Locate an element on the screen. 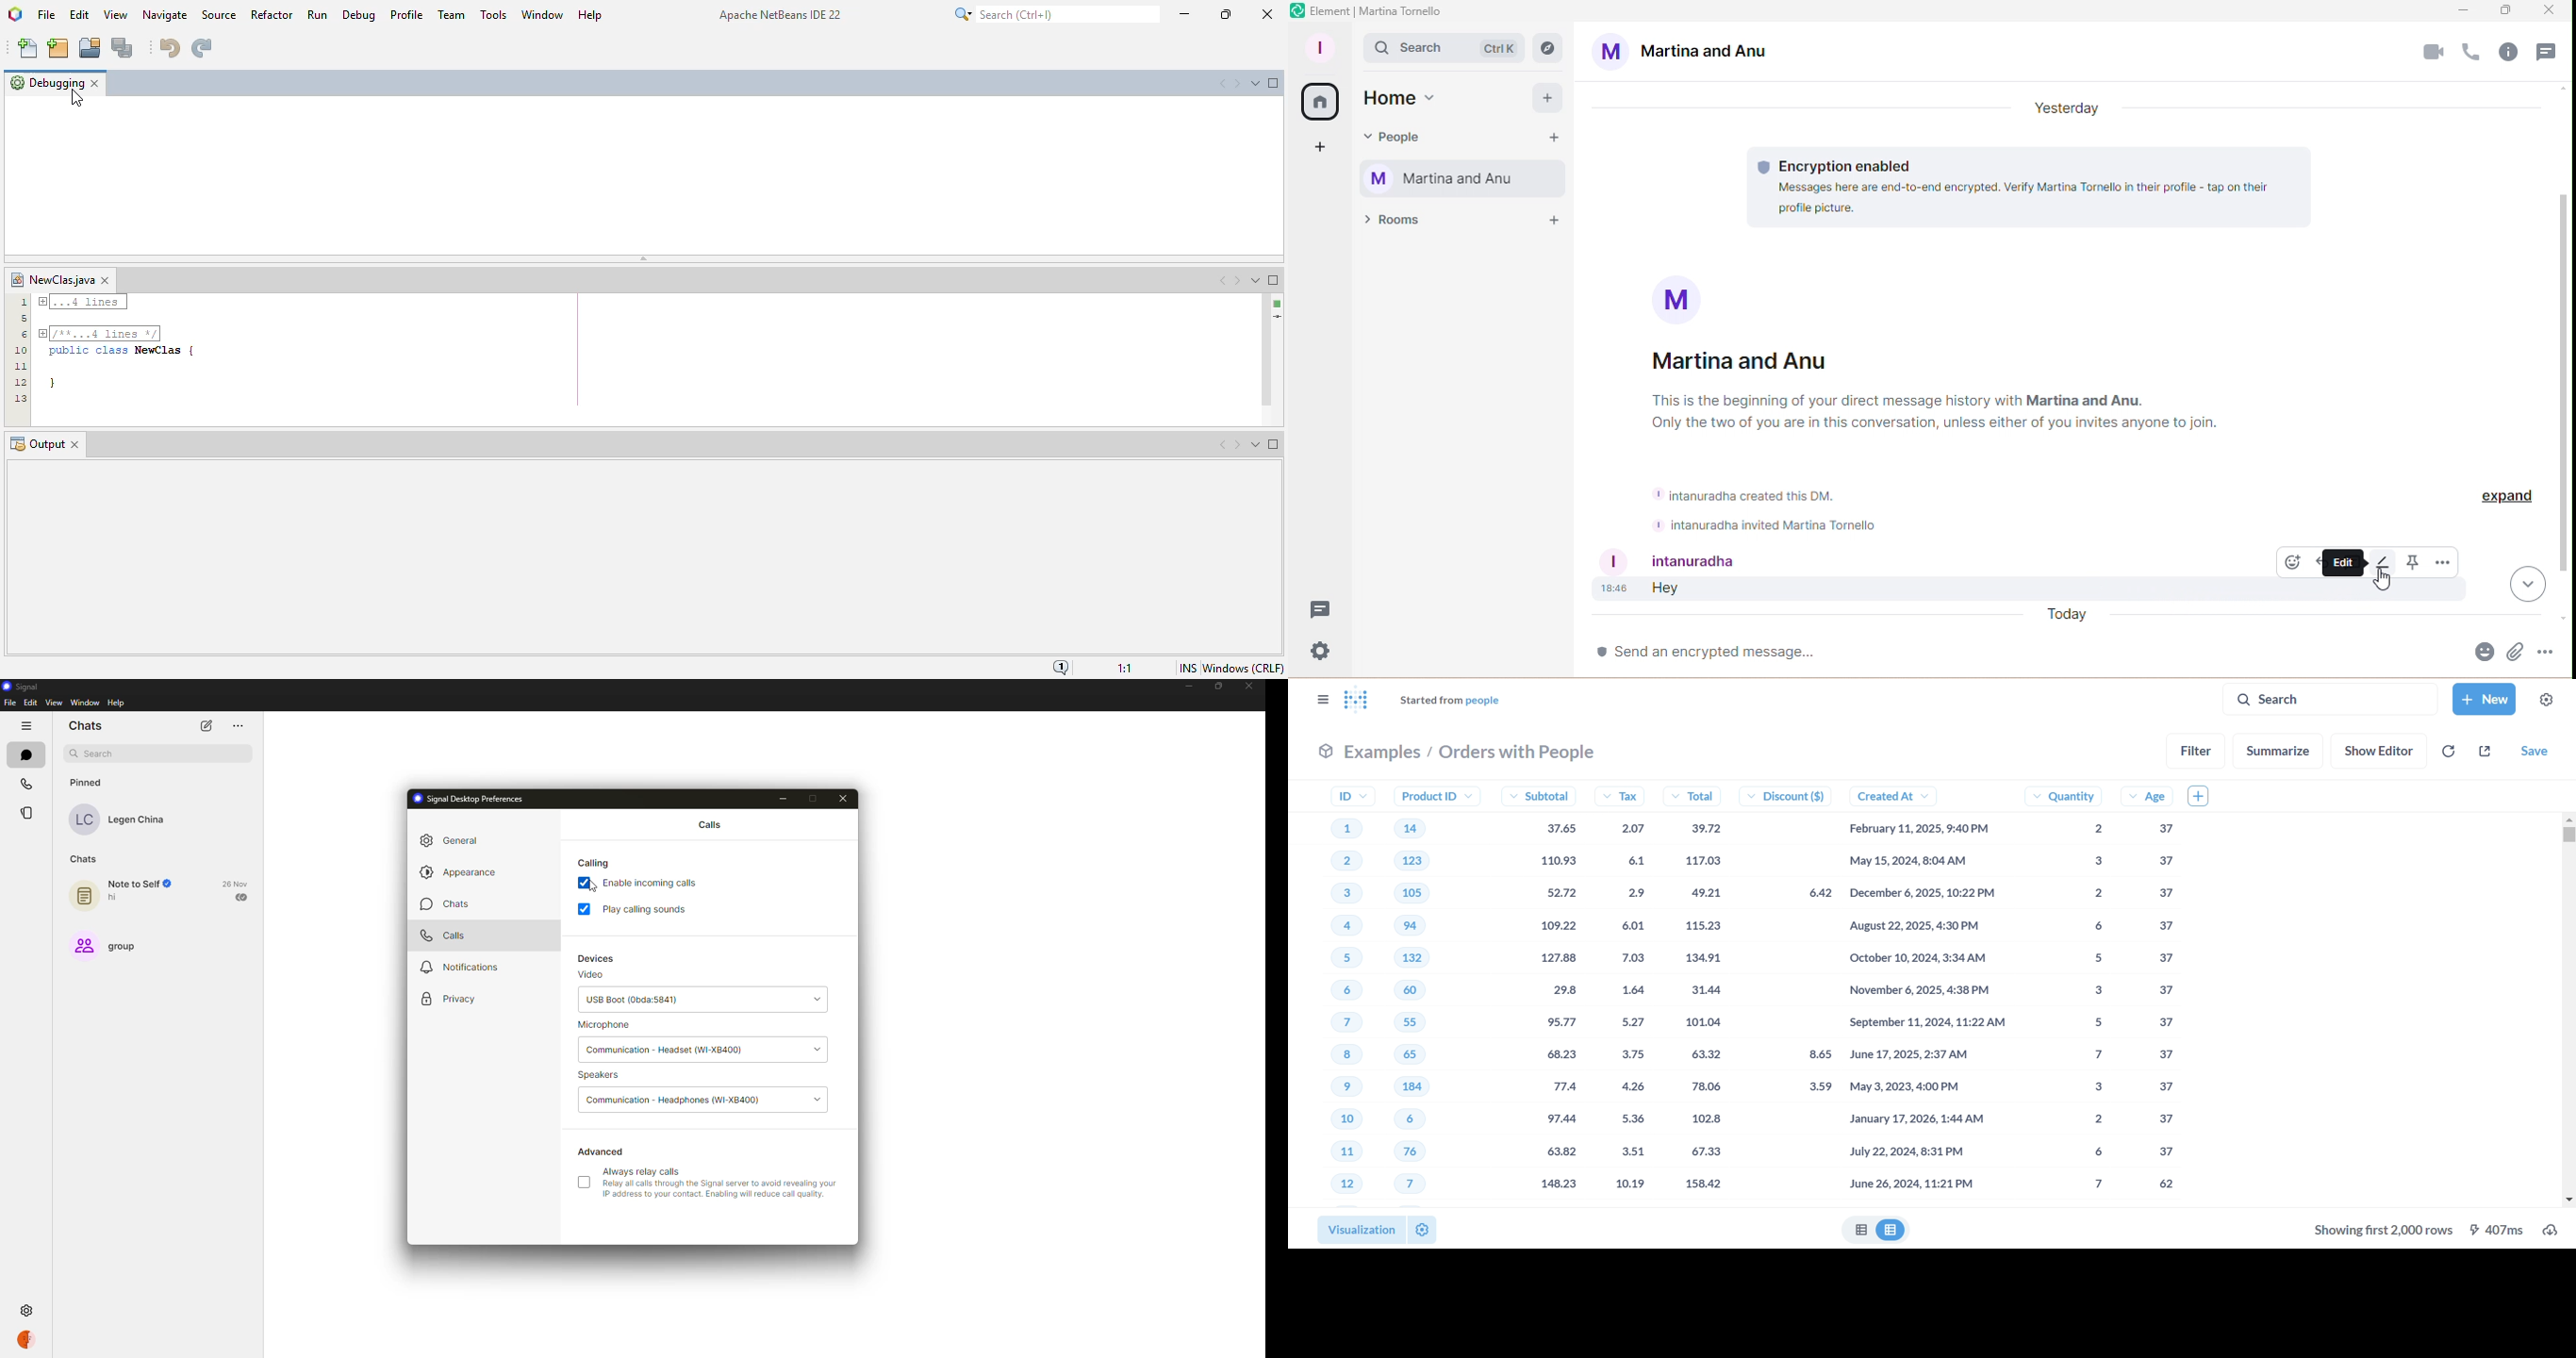 The width and height of the screenshot is (2576, 1372). close is located at coordinates (1250, 687).